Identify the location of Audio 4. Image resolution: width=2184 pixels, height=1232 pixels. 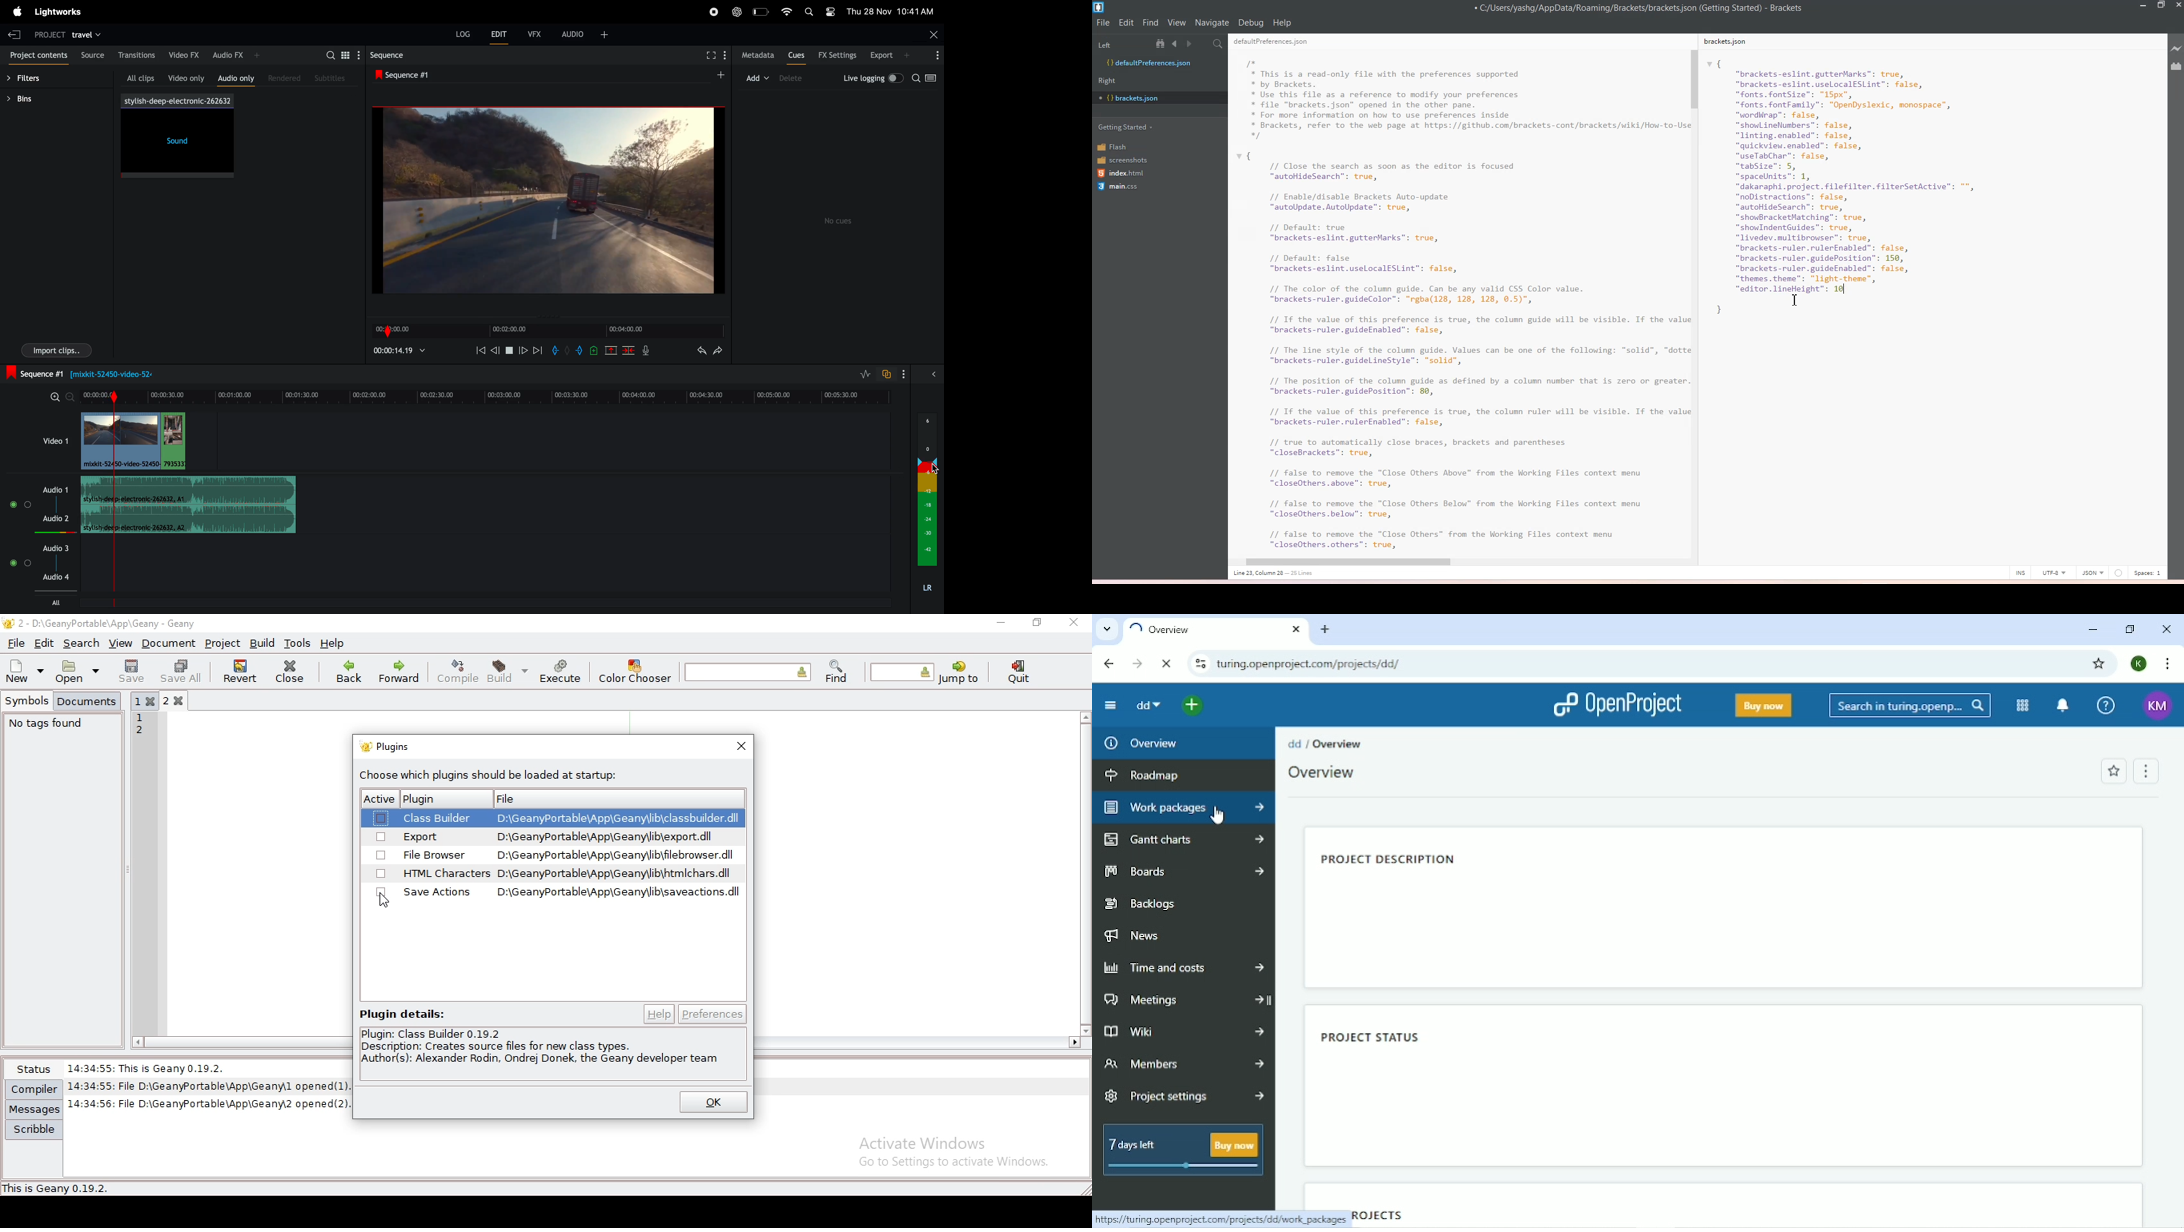
(59, 576).